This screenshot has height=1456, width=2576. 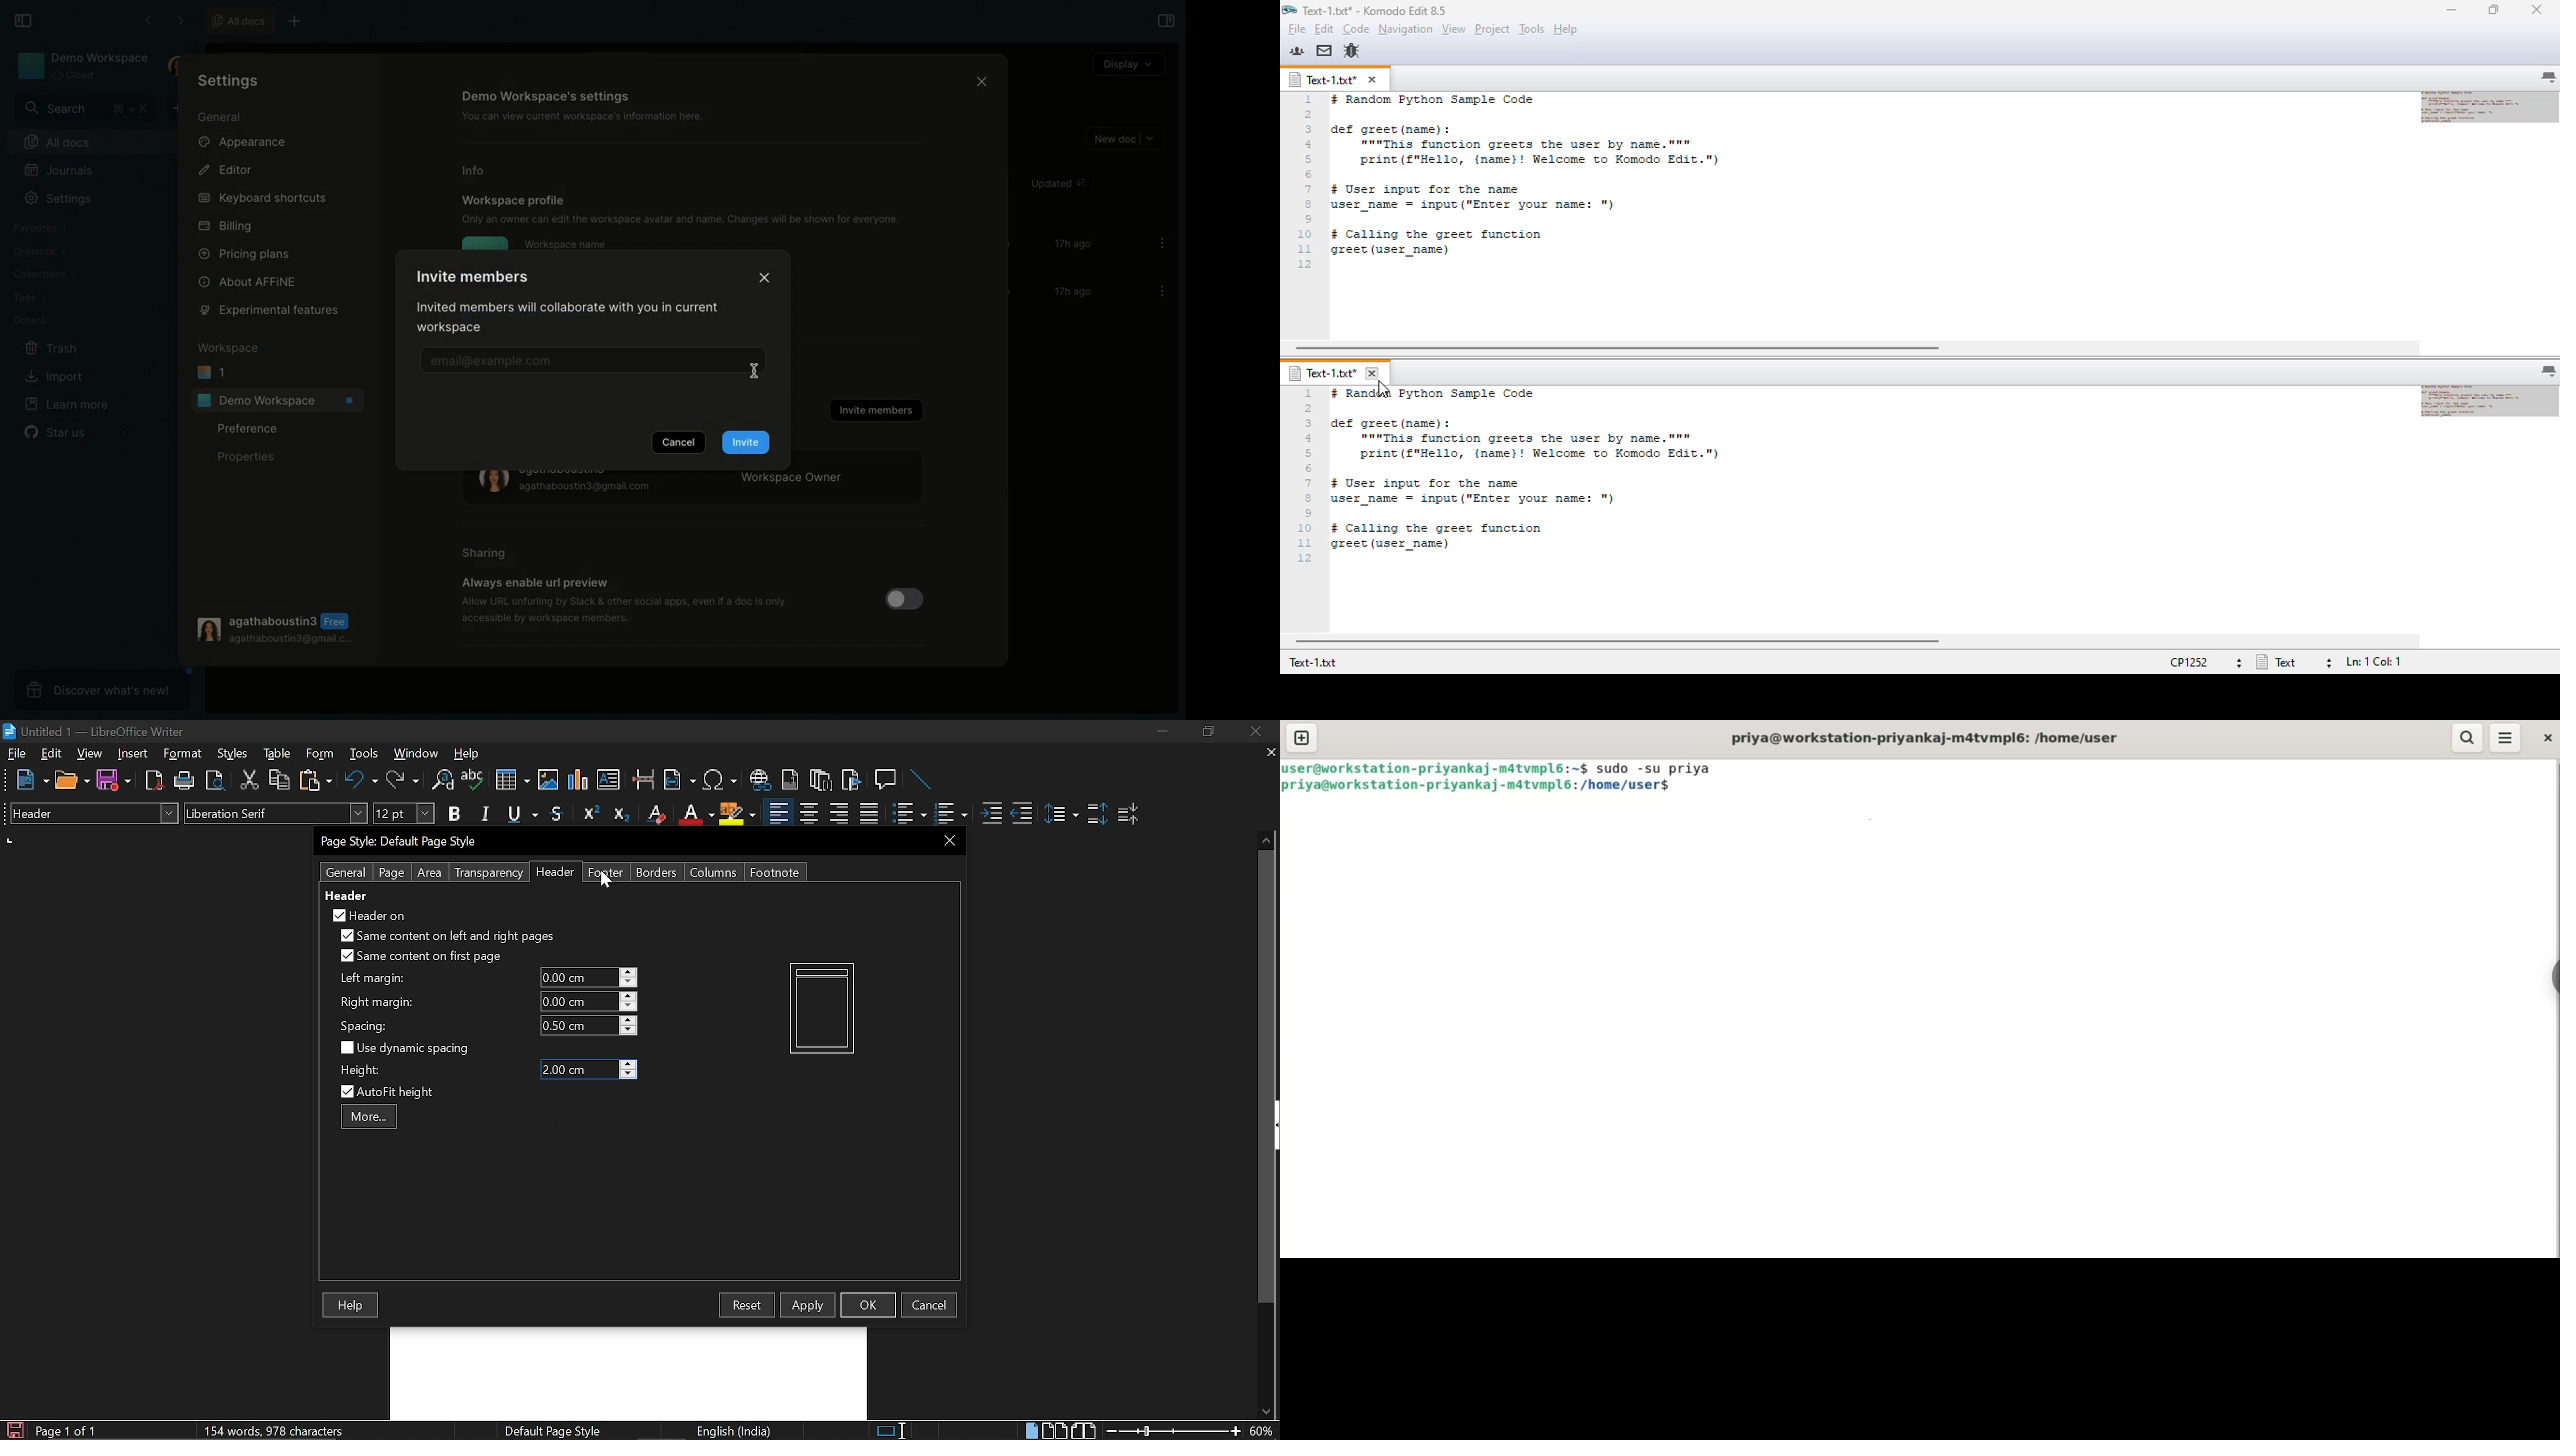 What do you see at coordinates (822, 1008) in the screenshot?
I see `Current pageview` at bounding box center [822, 1008].